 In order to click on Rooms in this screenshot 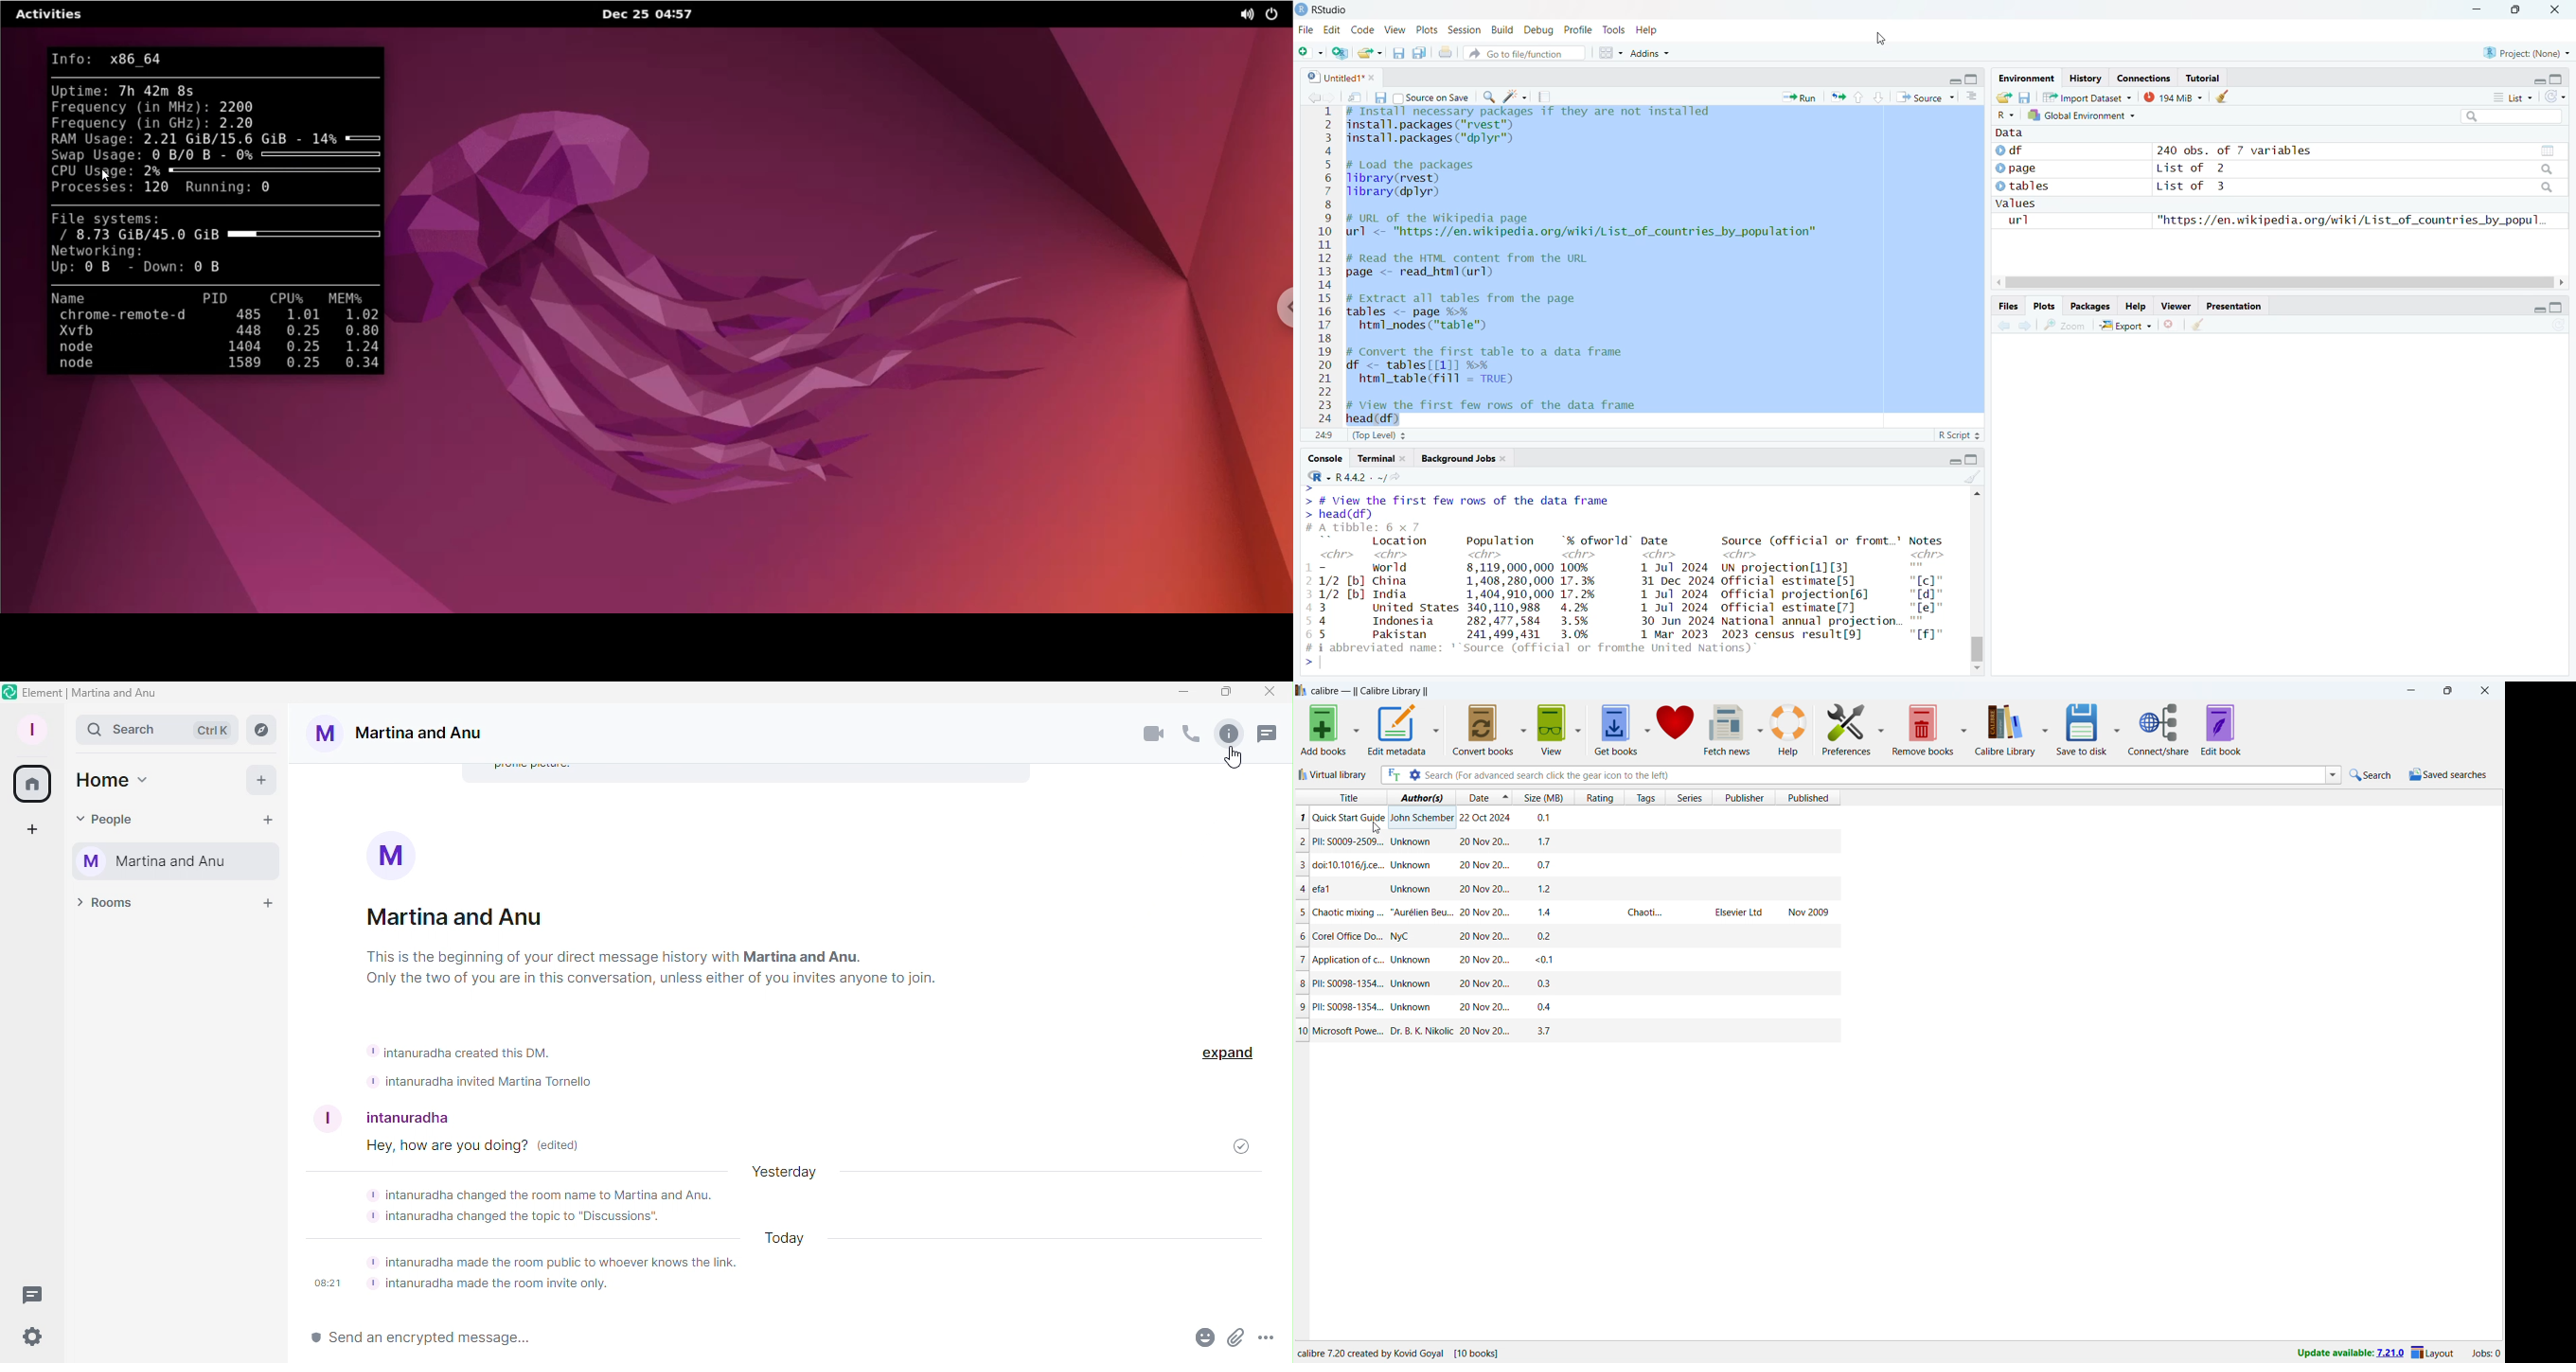, I will do `click(112, 907)`.